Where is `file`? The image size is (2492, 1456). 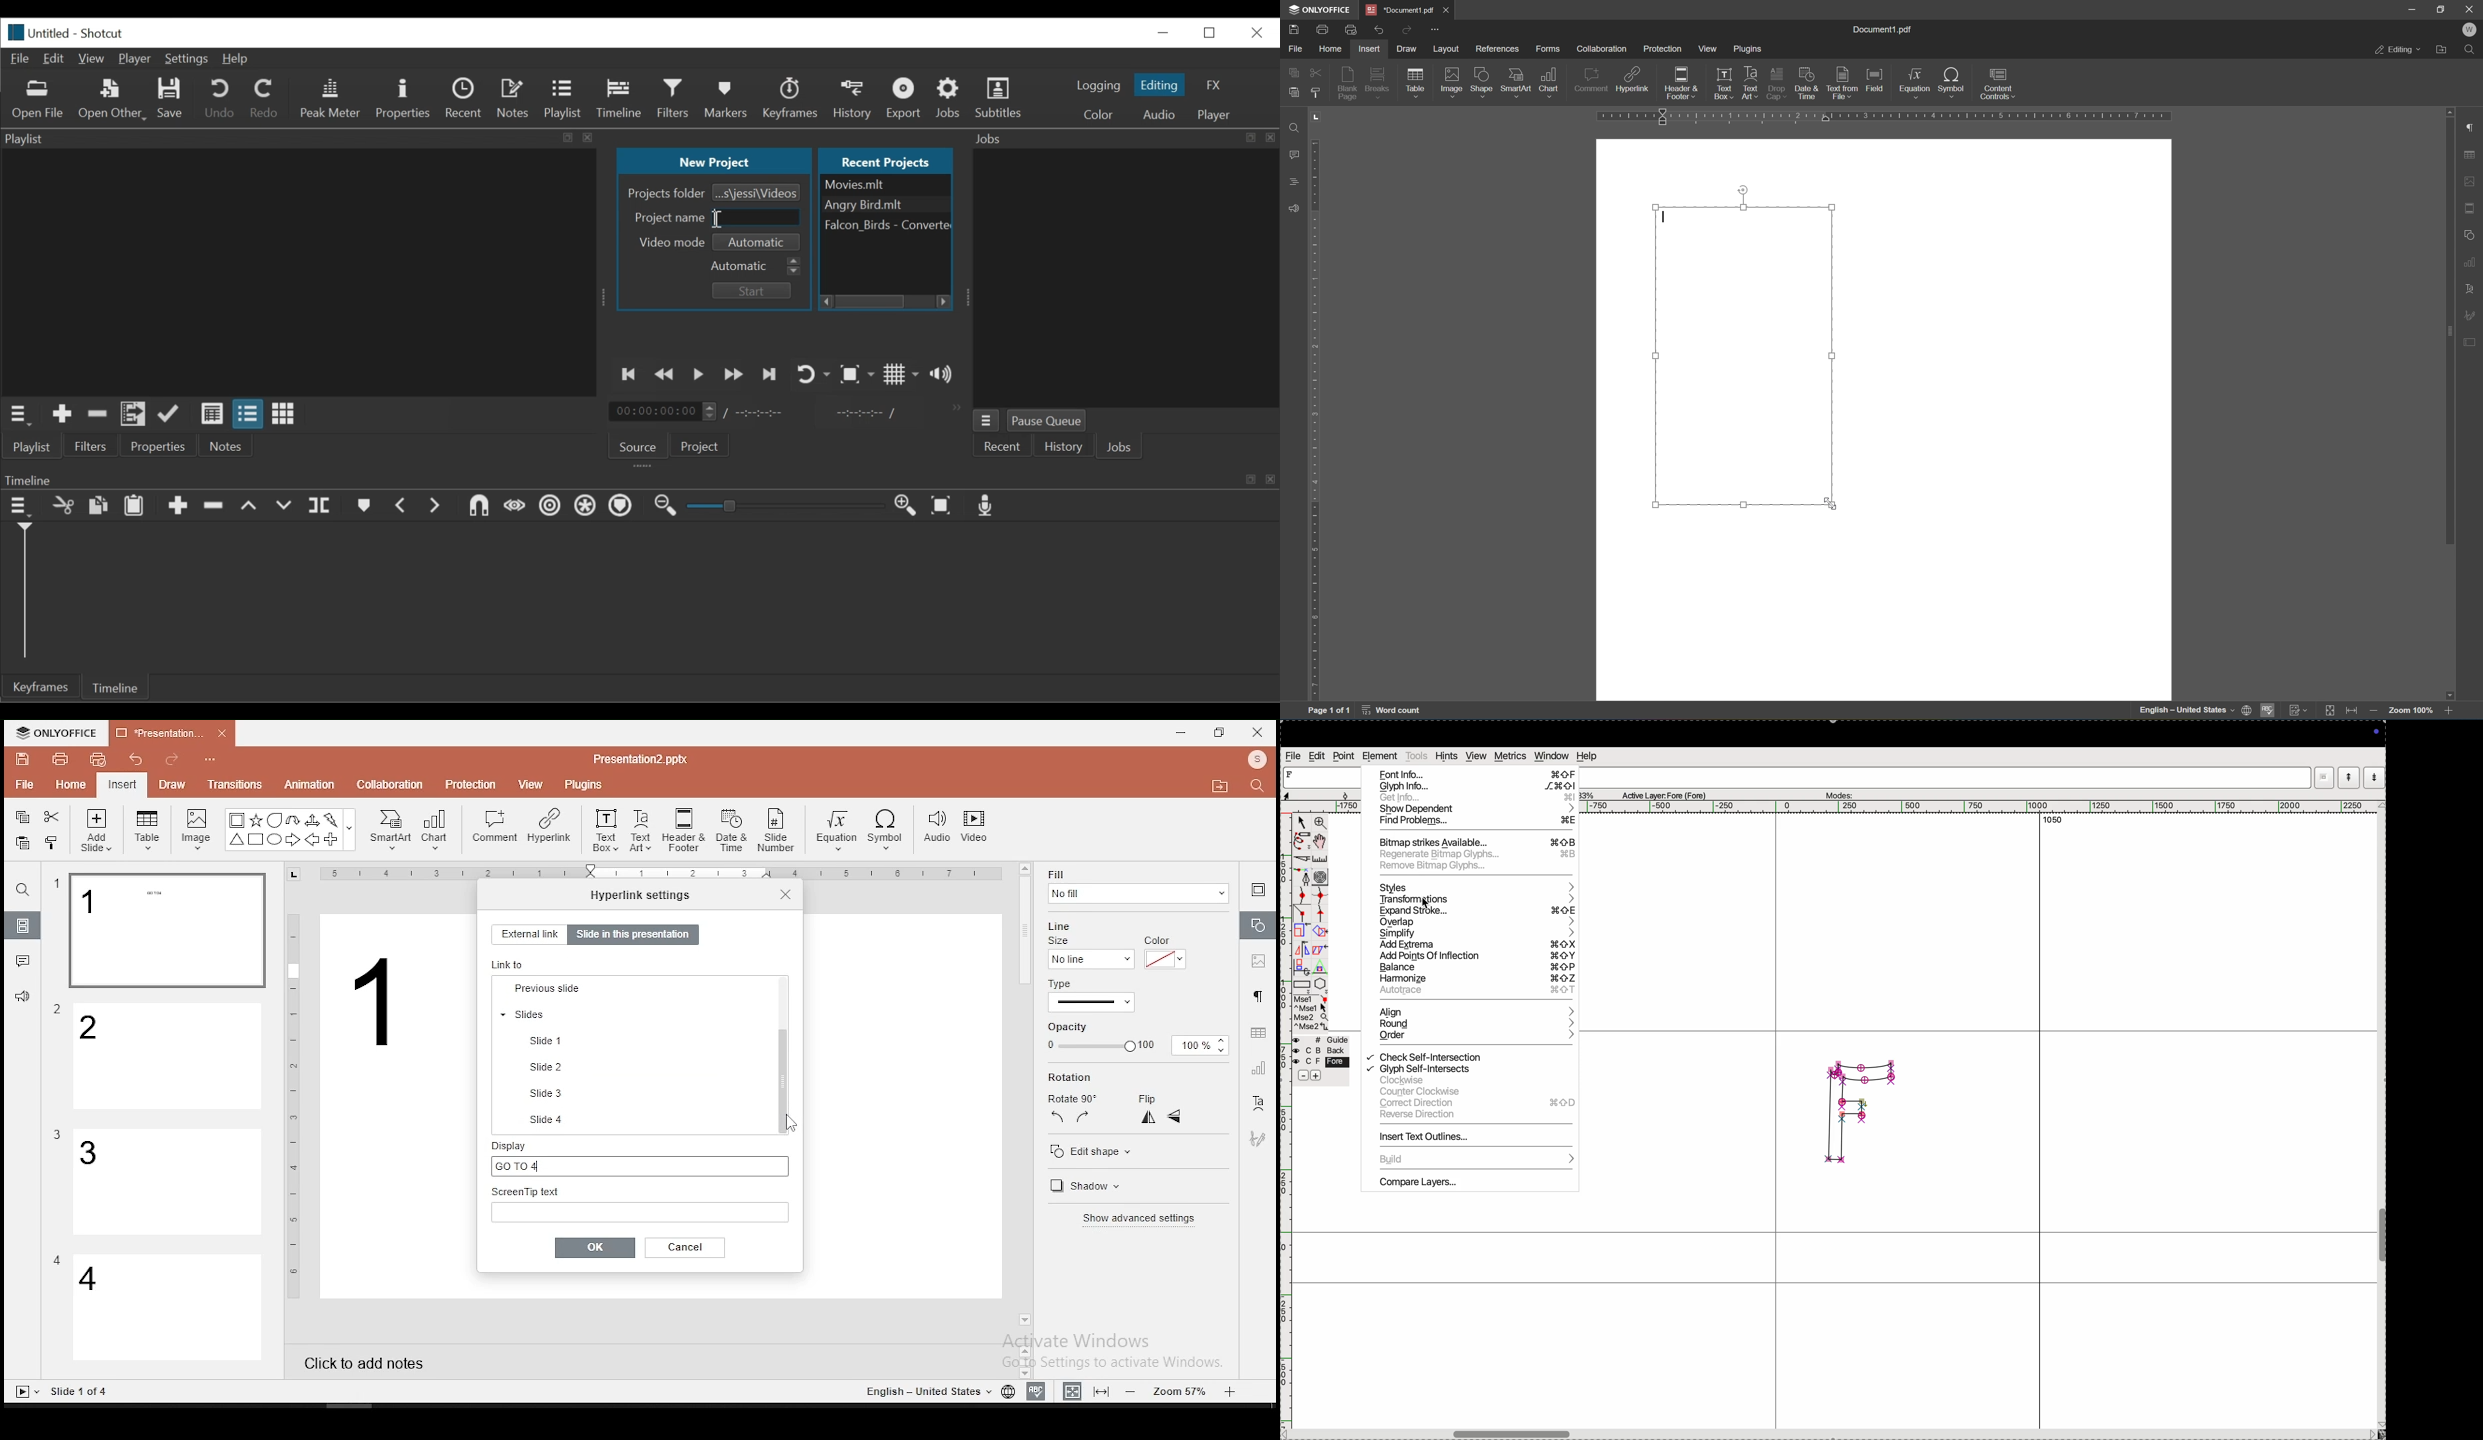
file is located at coordinates (24, 786).